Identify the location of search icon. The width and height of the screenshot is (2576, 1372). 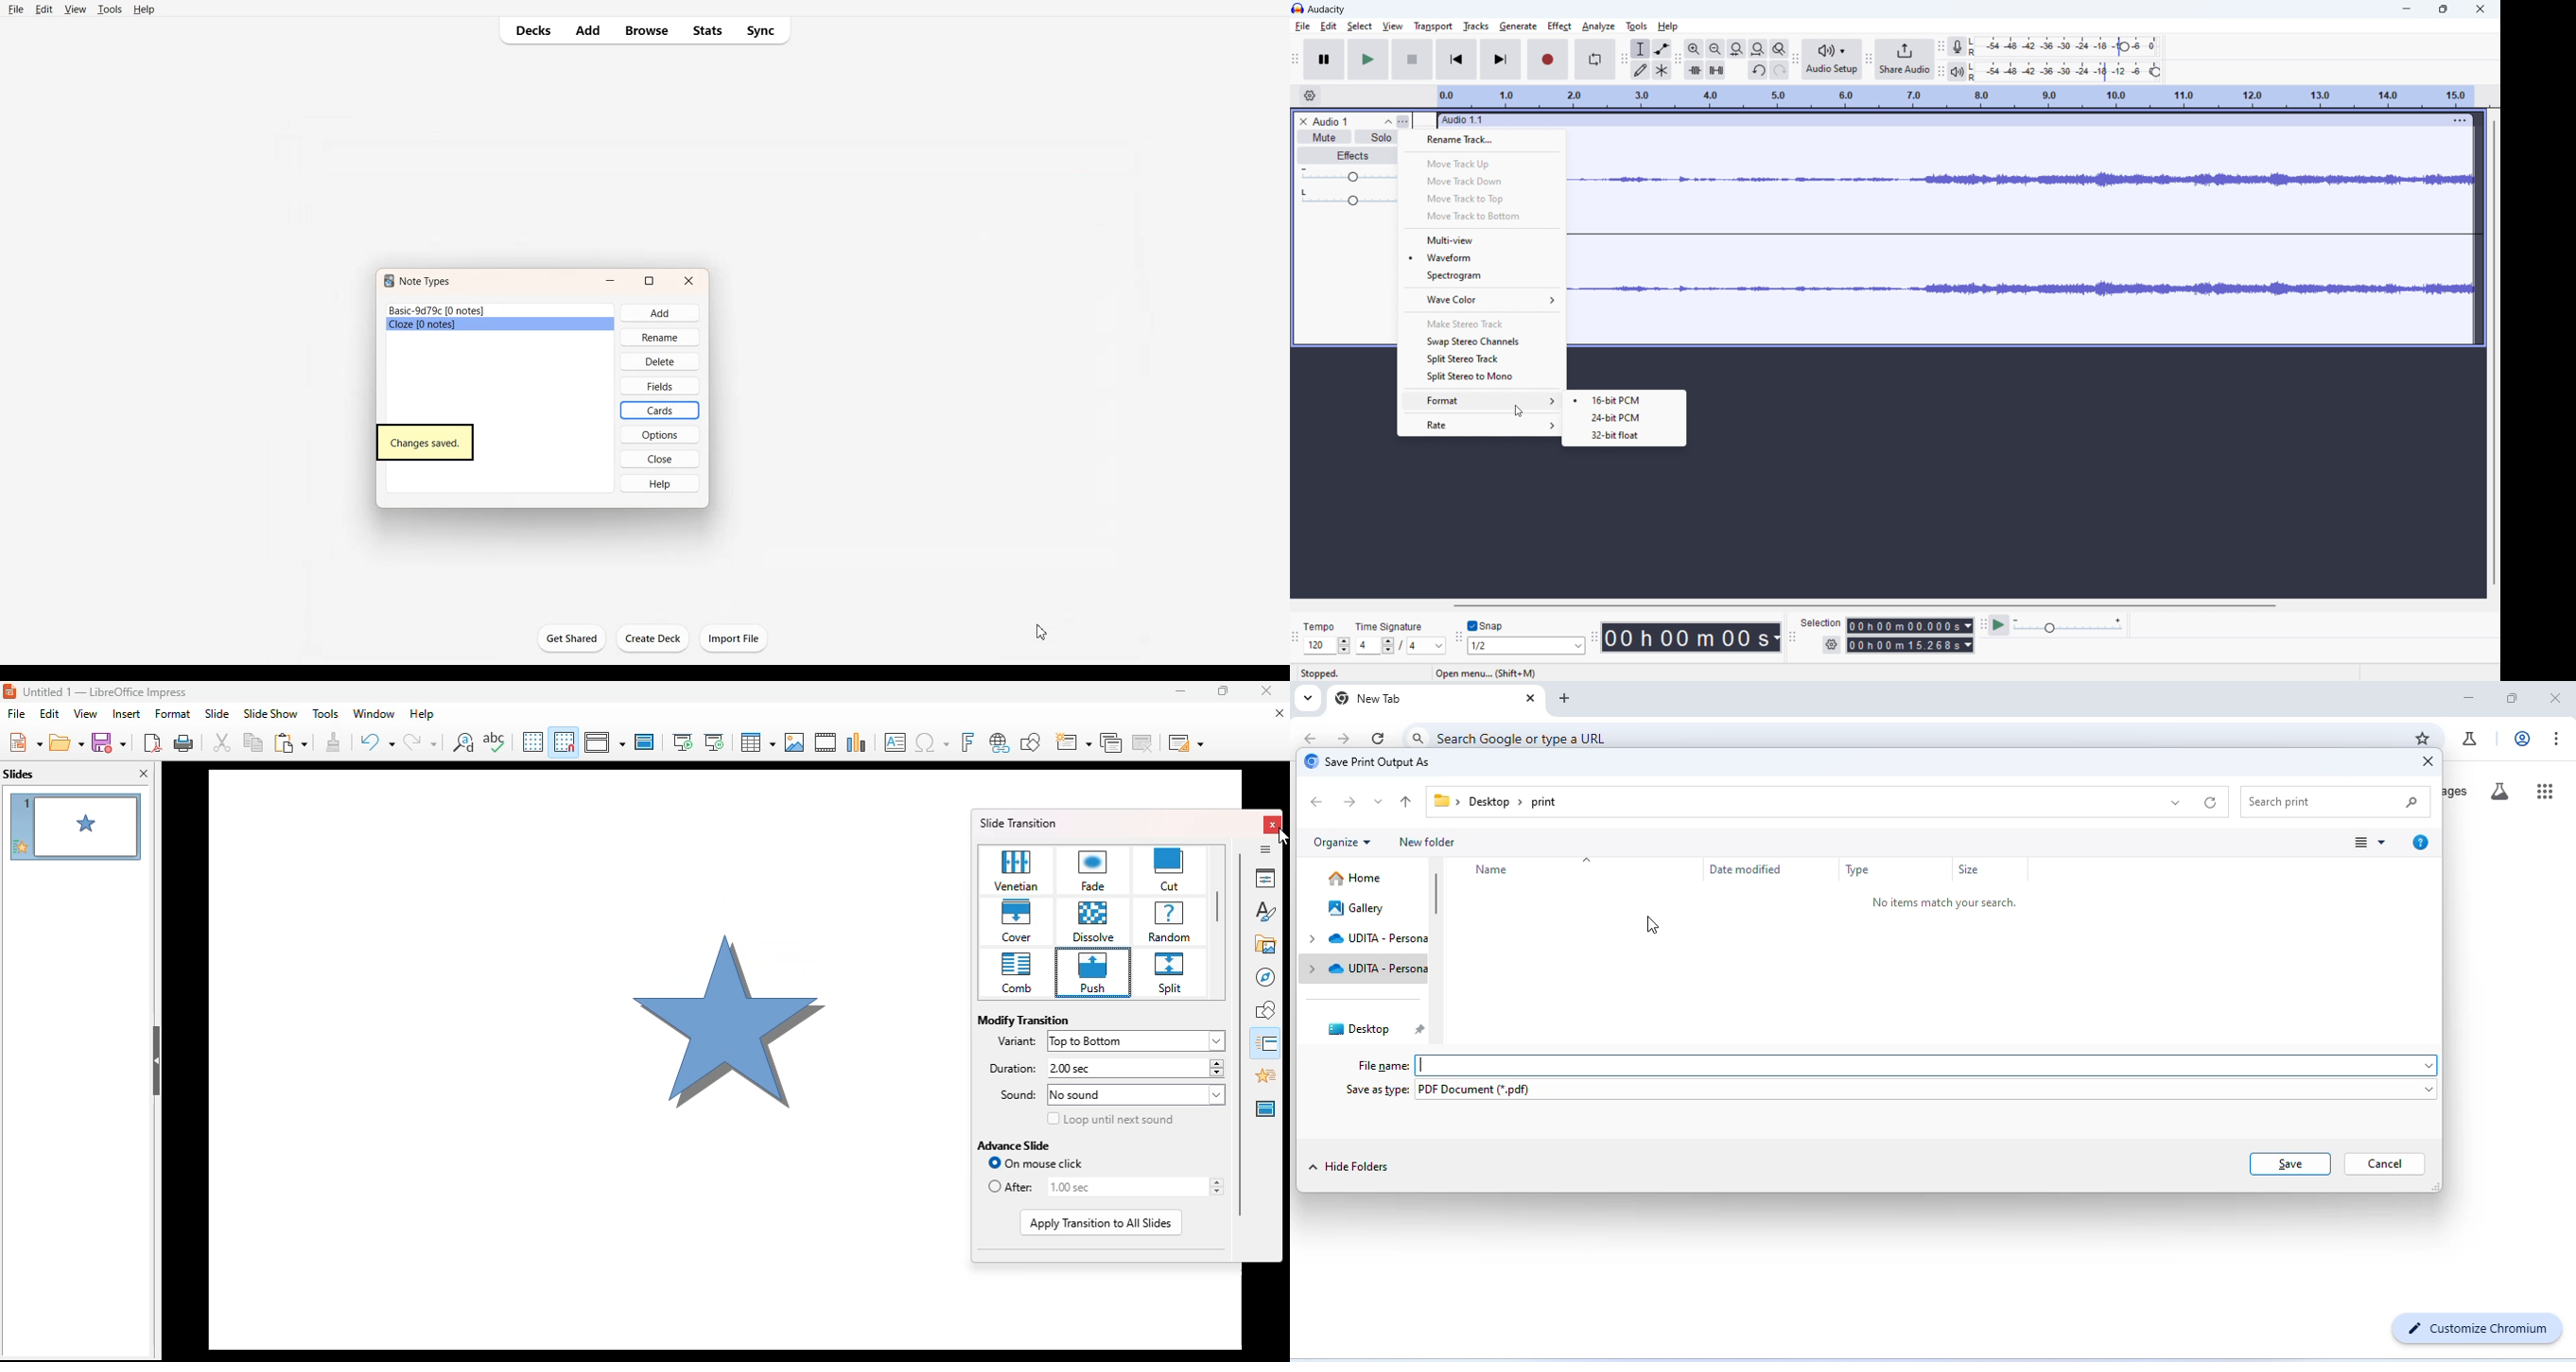
(1418, 737).